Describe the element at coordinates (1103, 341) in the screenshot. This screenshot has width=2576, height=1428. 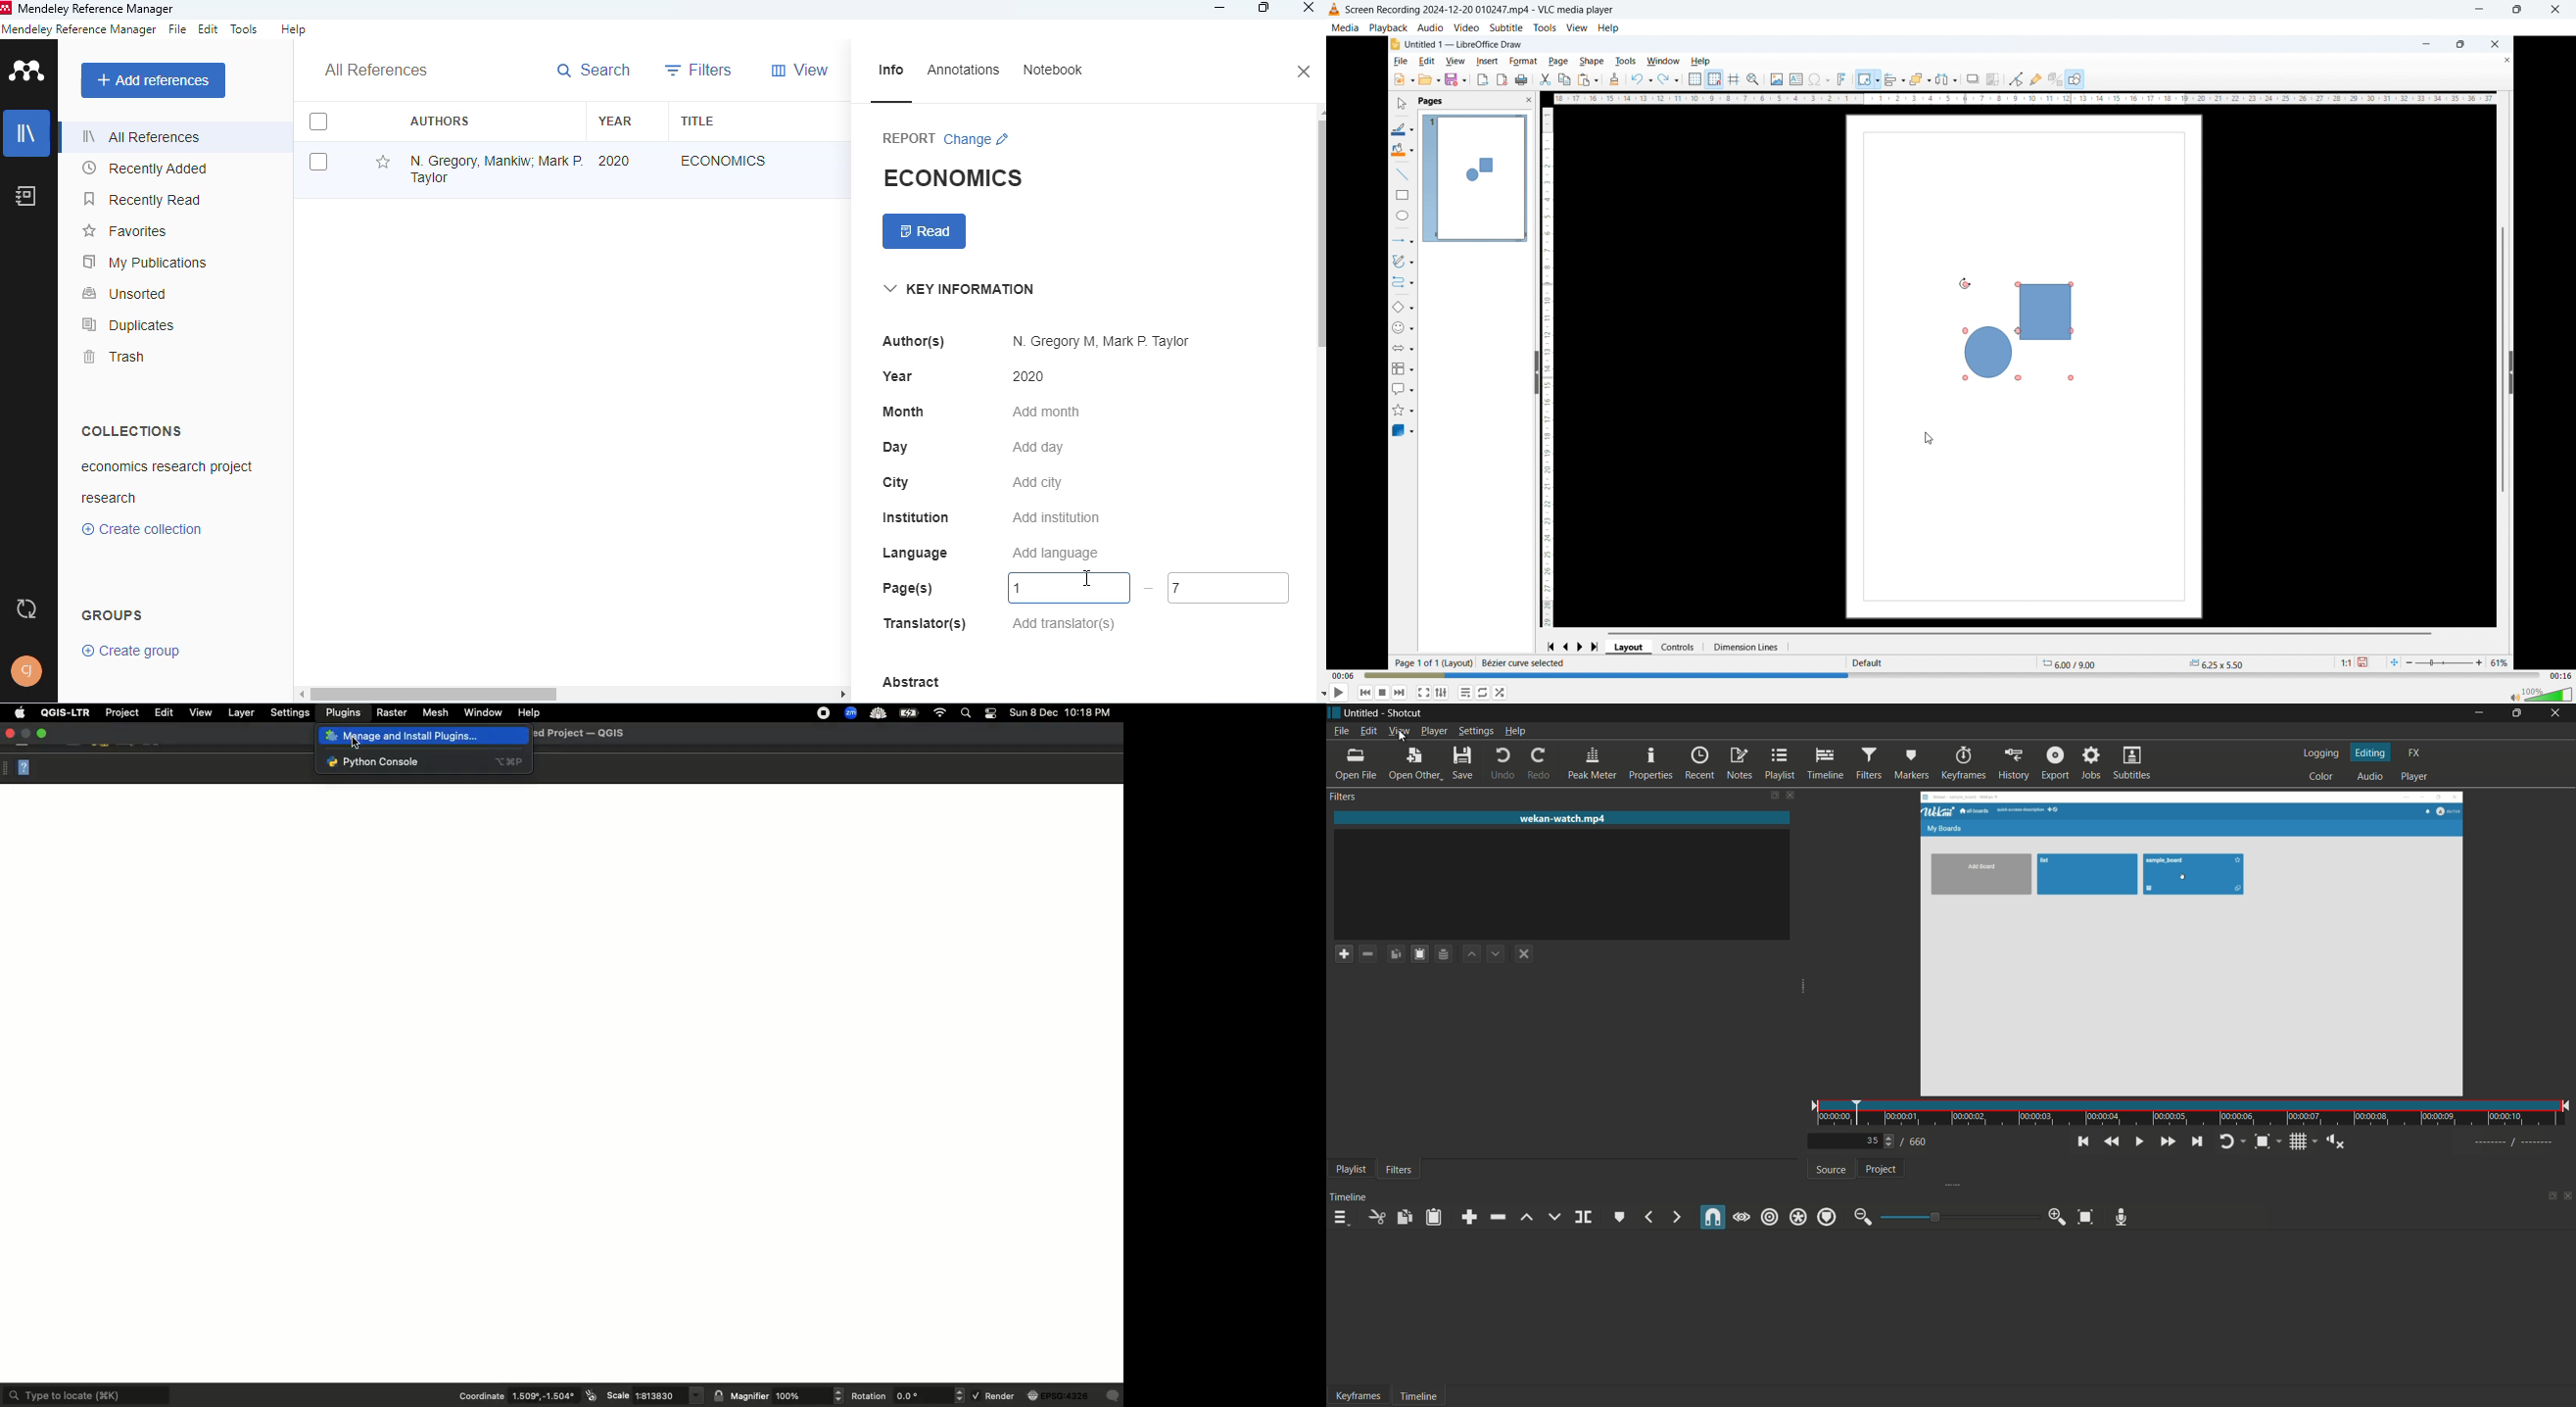
I see `N. Gregory M, Mark P. Taylor` at that location.